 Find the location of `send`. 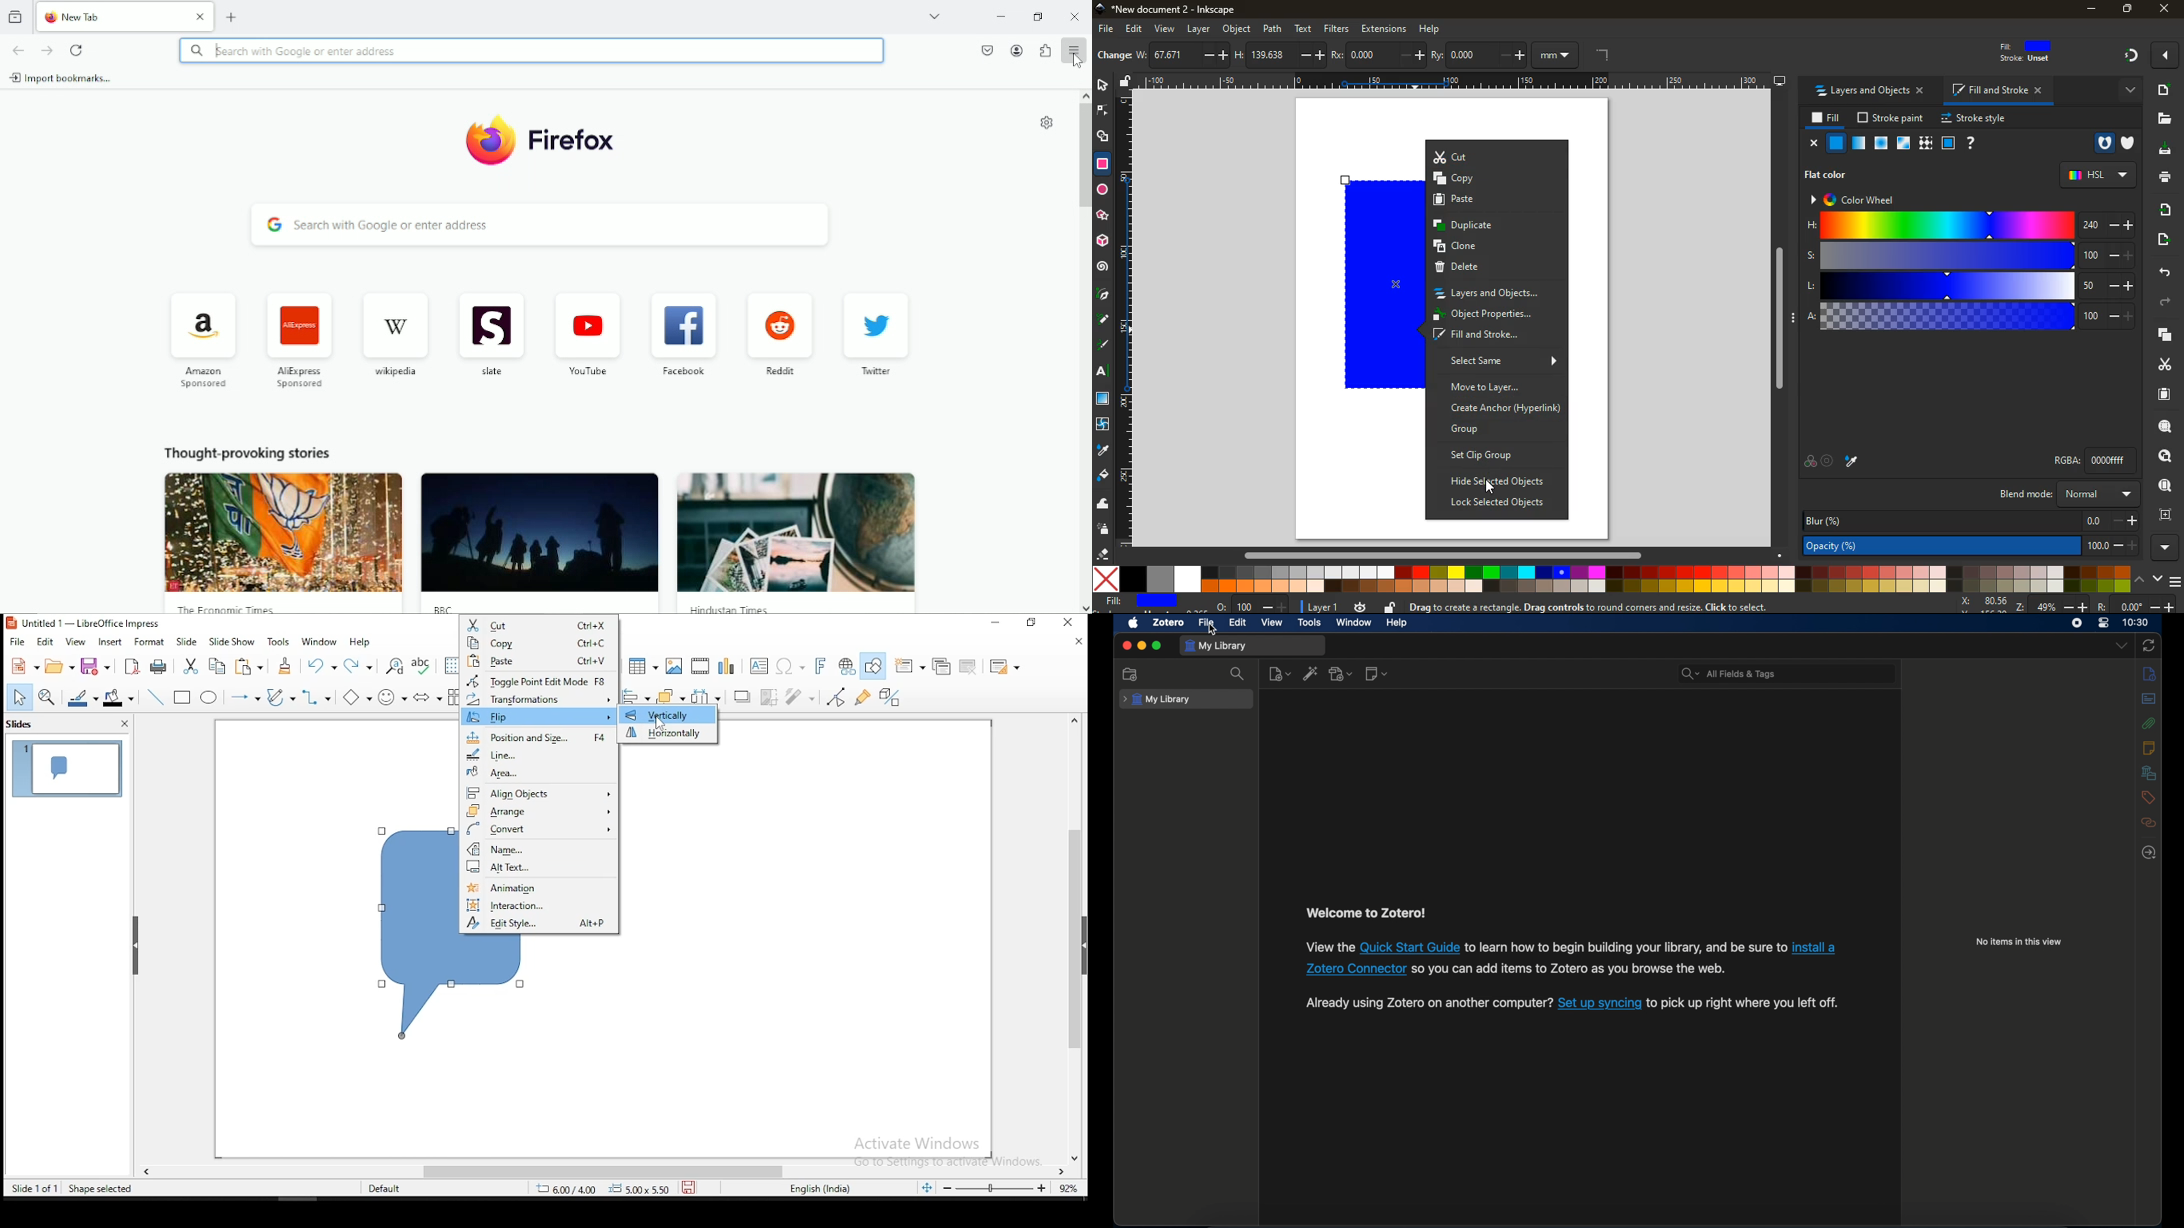

send is located at coordinates (2160, 241).